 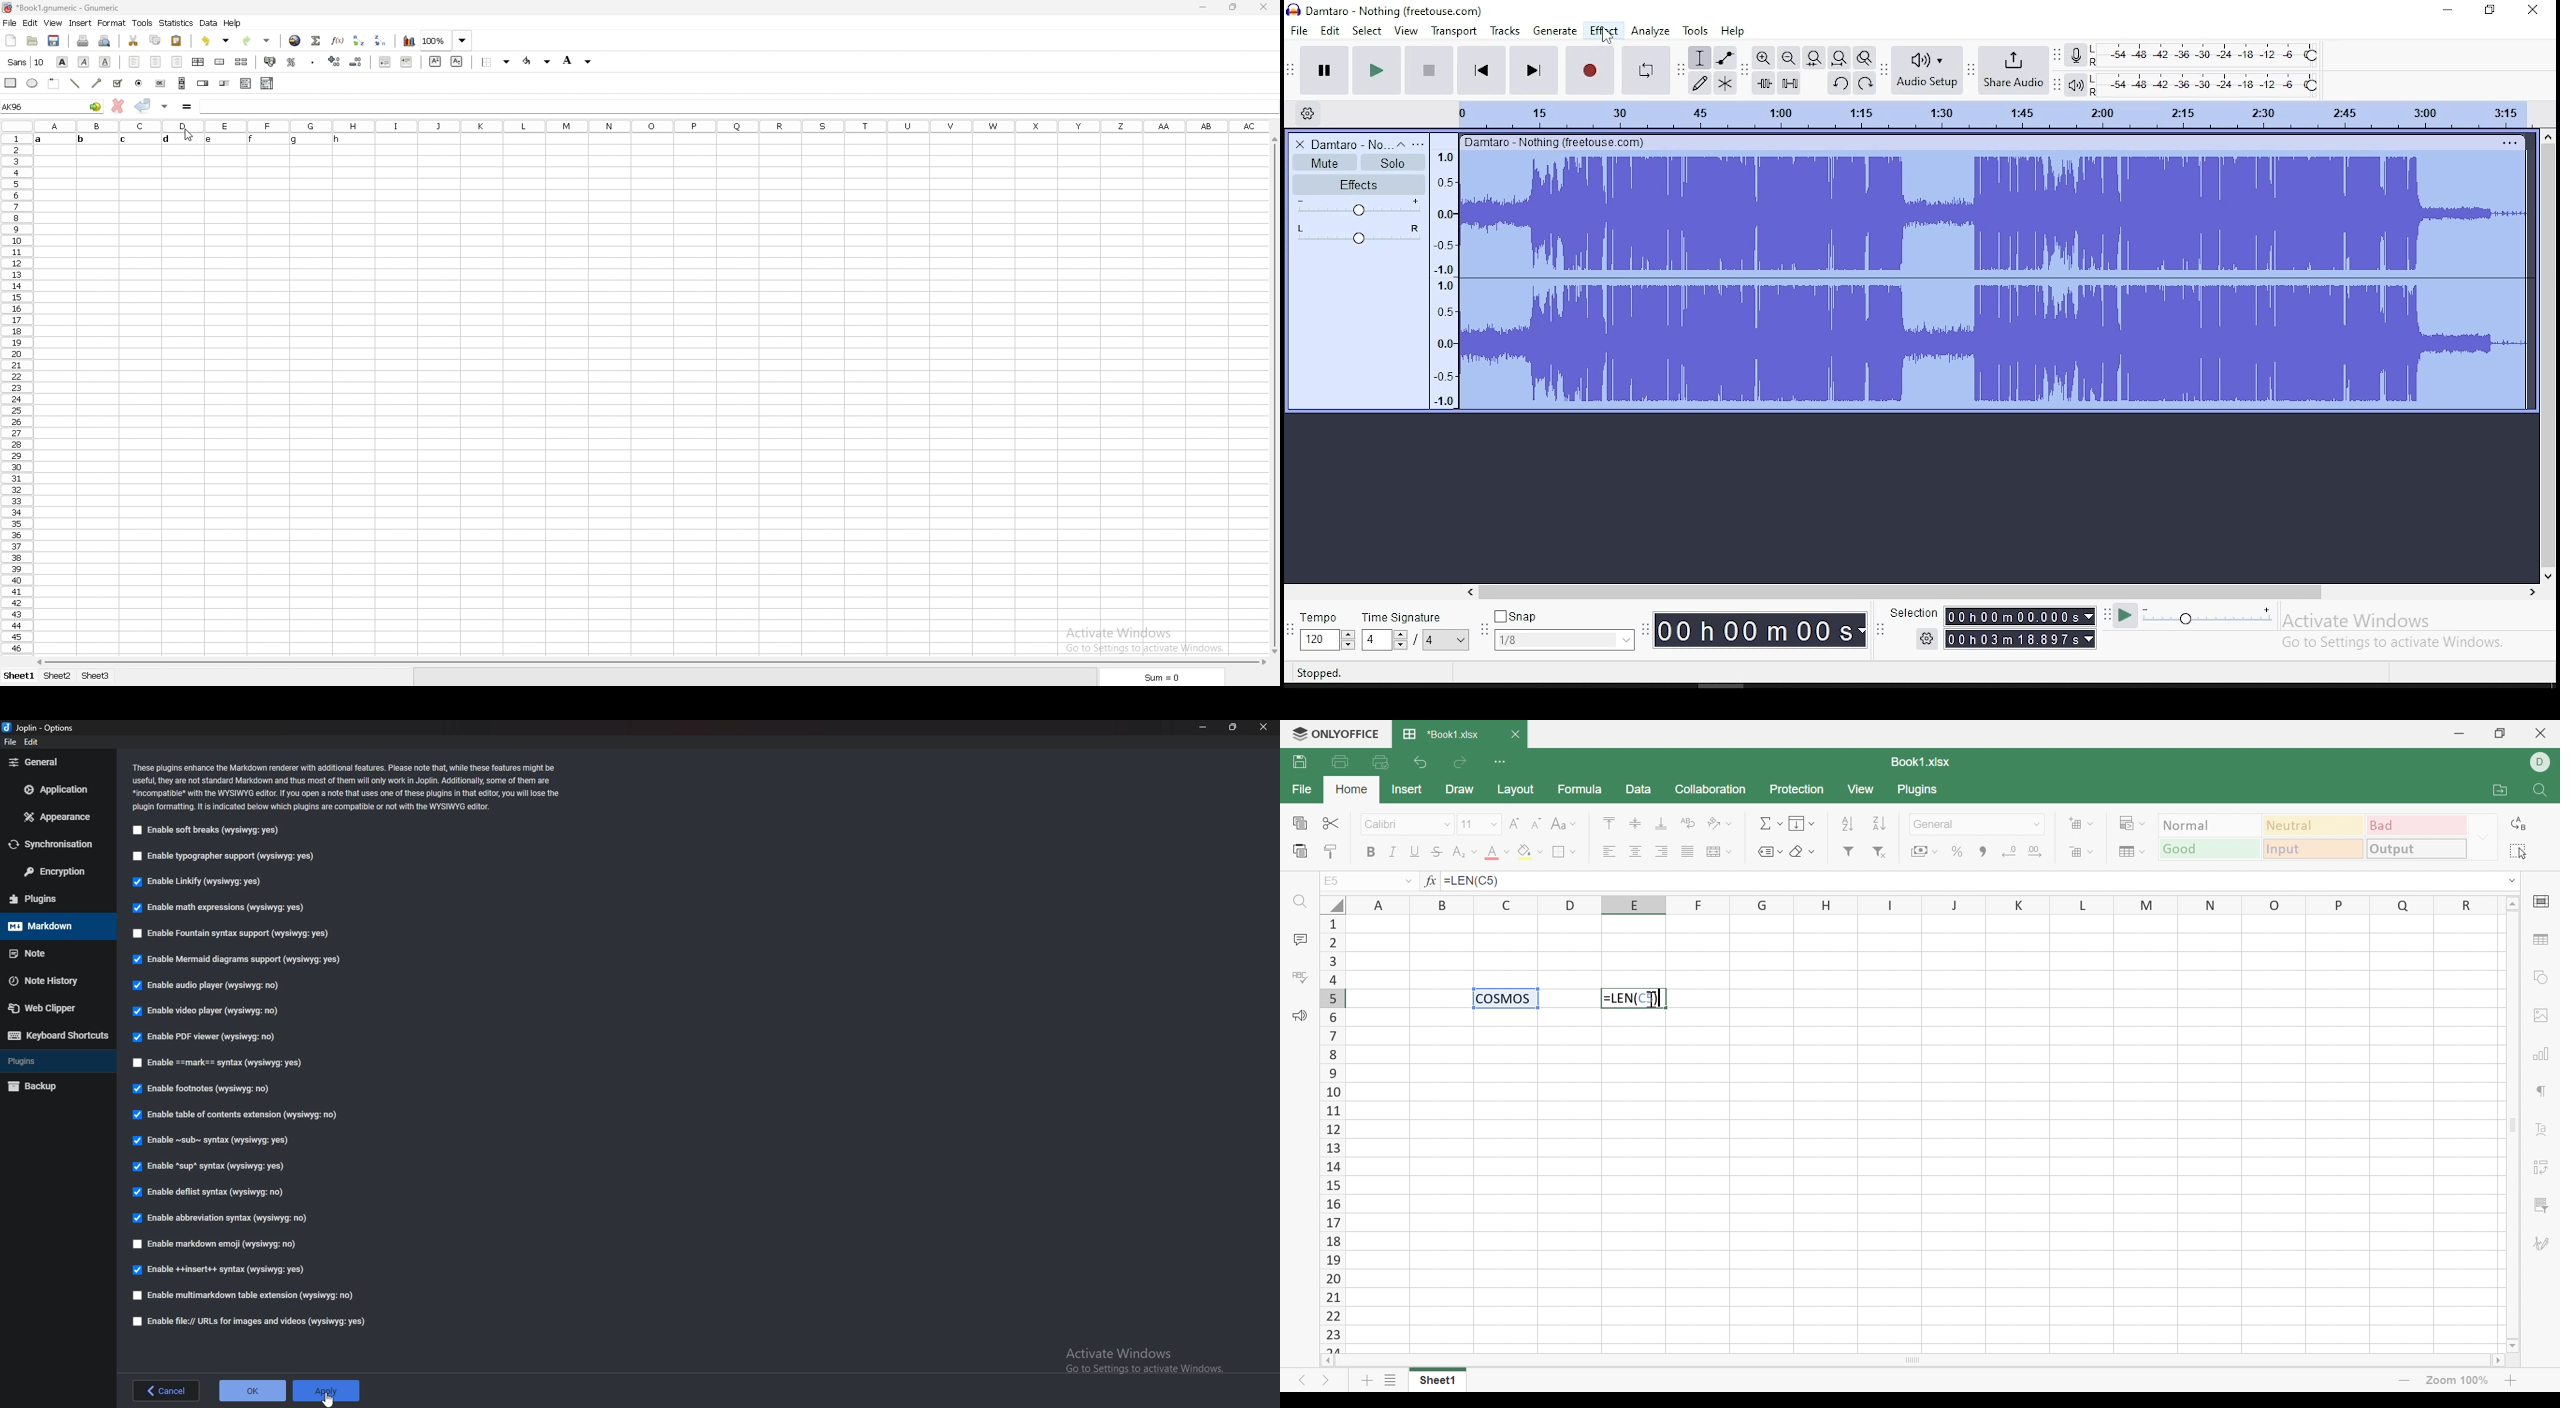 I want to click on Feedback & Support, so click(x=1301, y=1017).